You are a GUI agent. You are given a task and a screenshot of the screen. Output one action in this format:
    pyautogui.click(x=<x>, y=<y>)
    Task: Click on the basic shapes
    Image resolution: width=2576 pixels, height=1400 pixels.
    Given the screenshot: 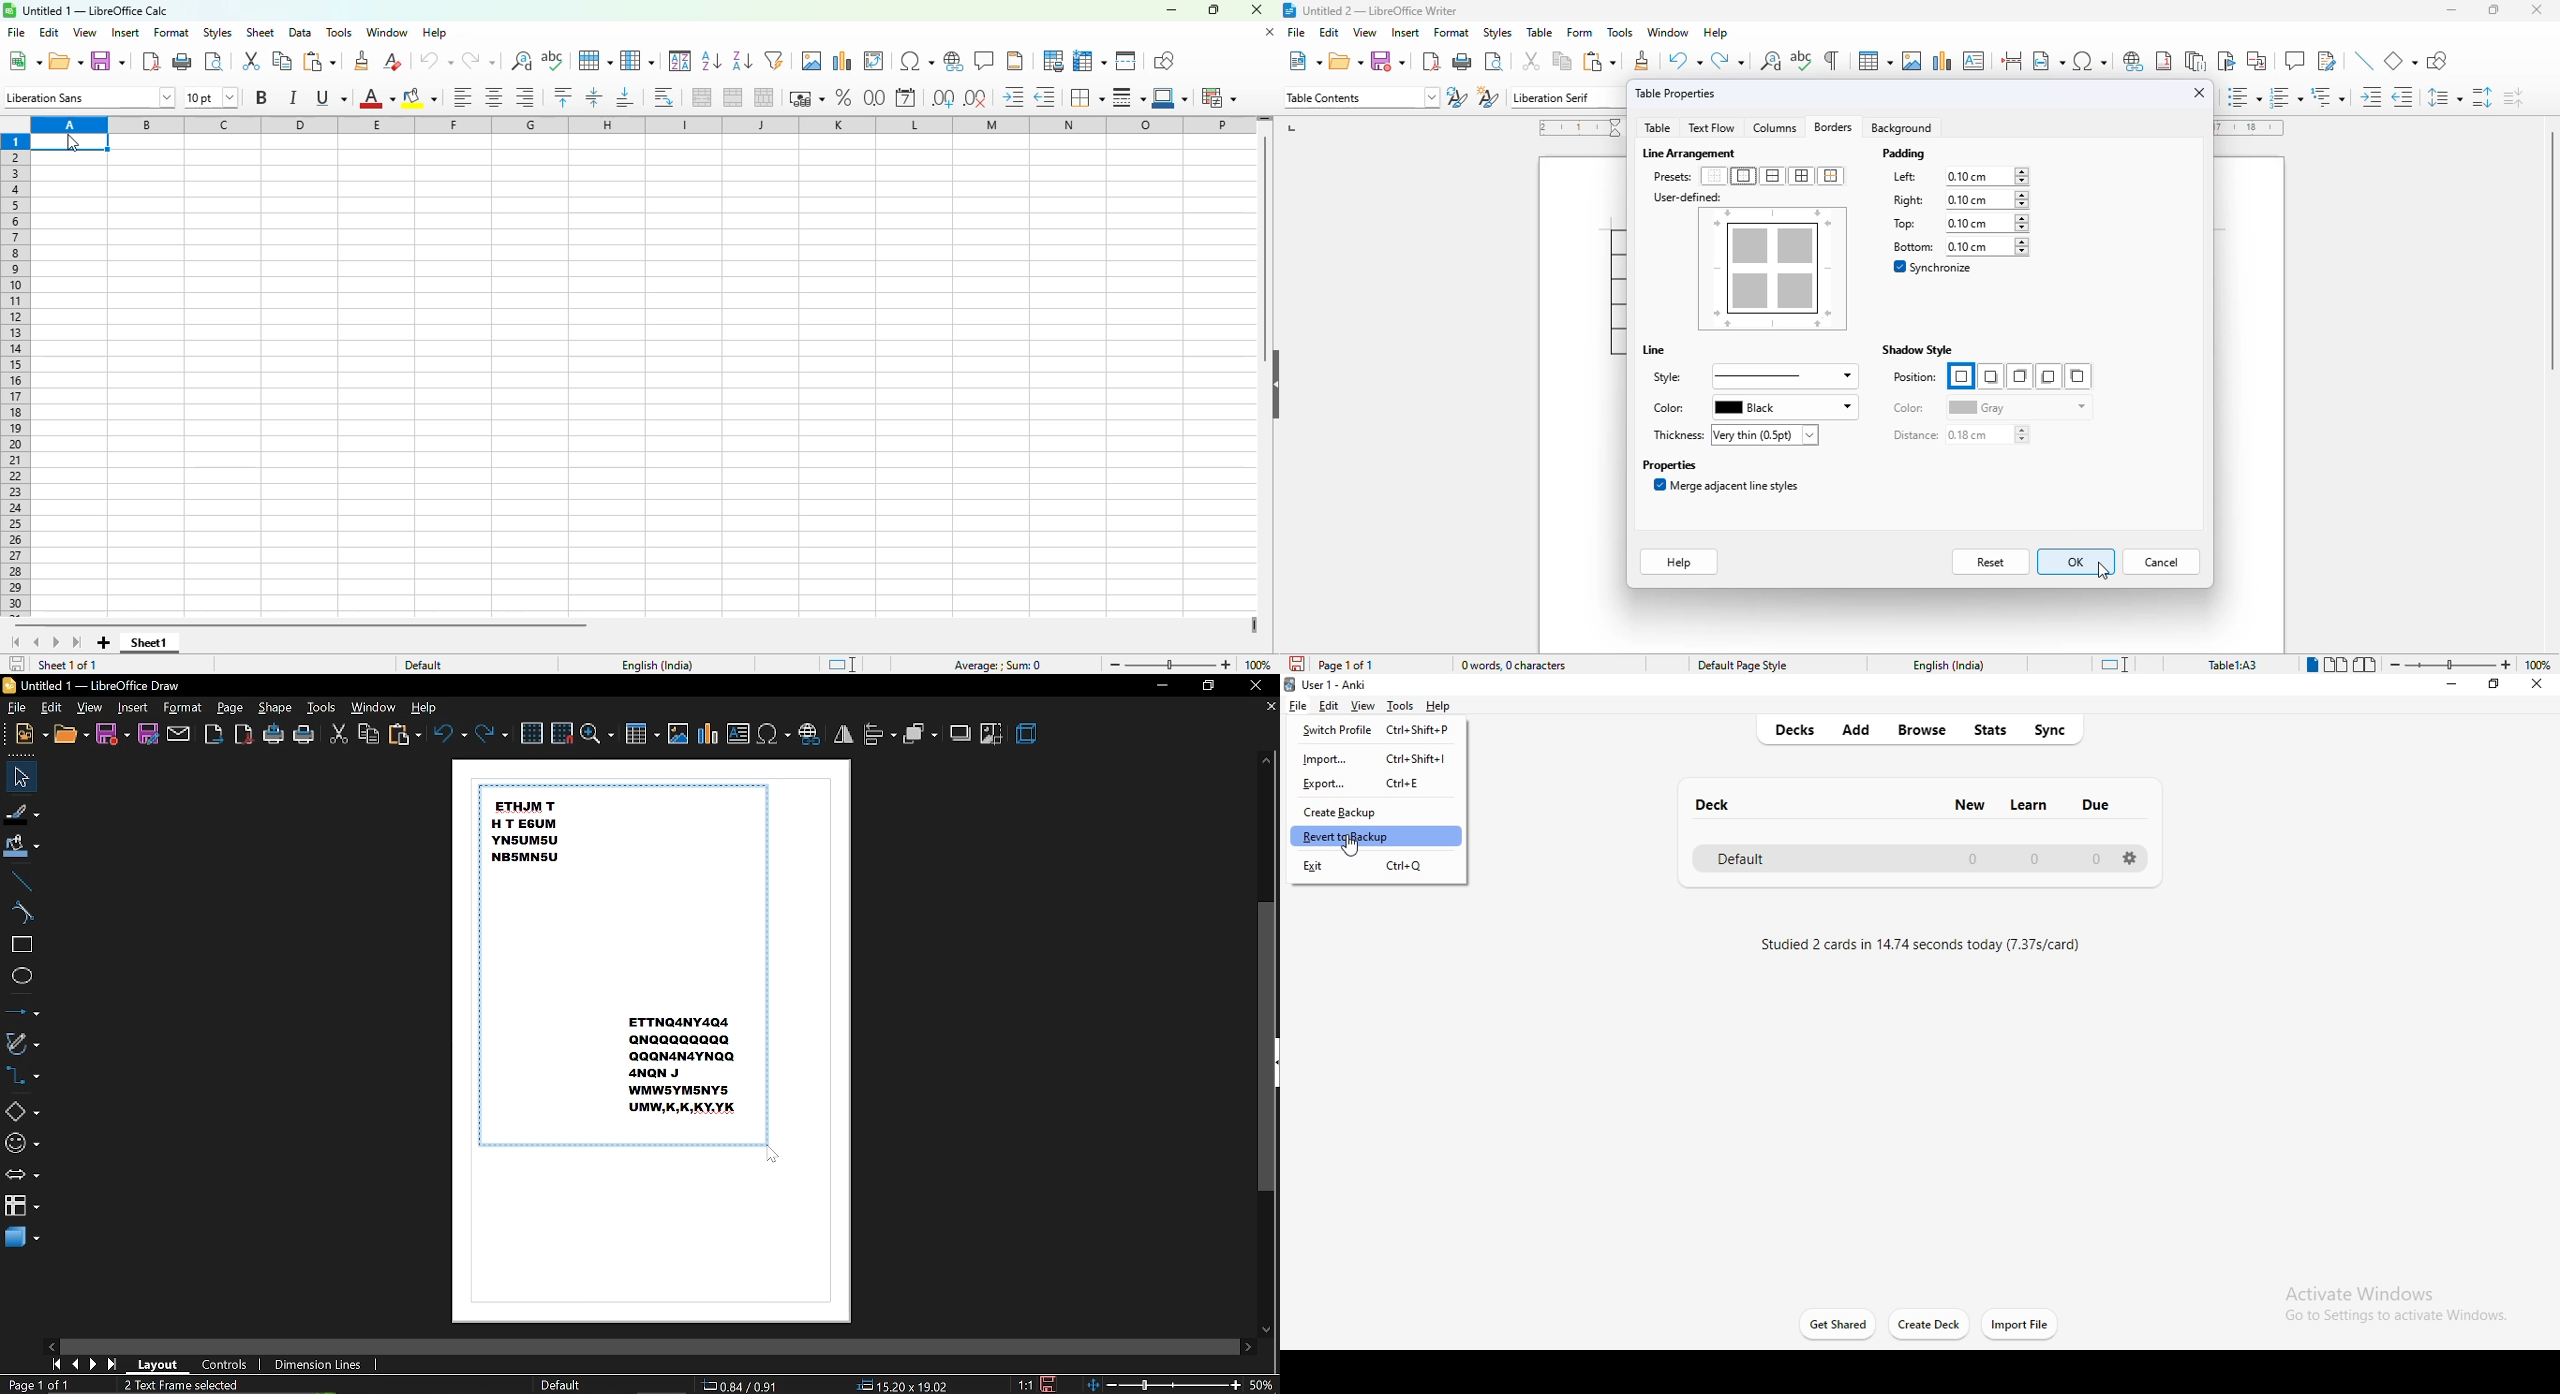 What is the action you would take?
    pyautogui.click(x=23, y=1110)
    